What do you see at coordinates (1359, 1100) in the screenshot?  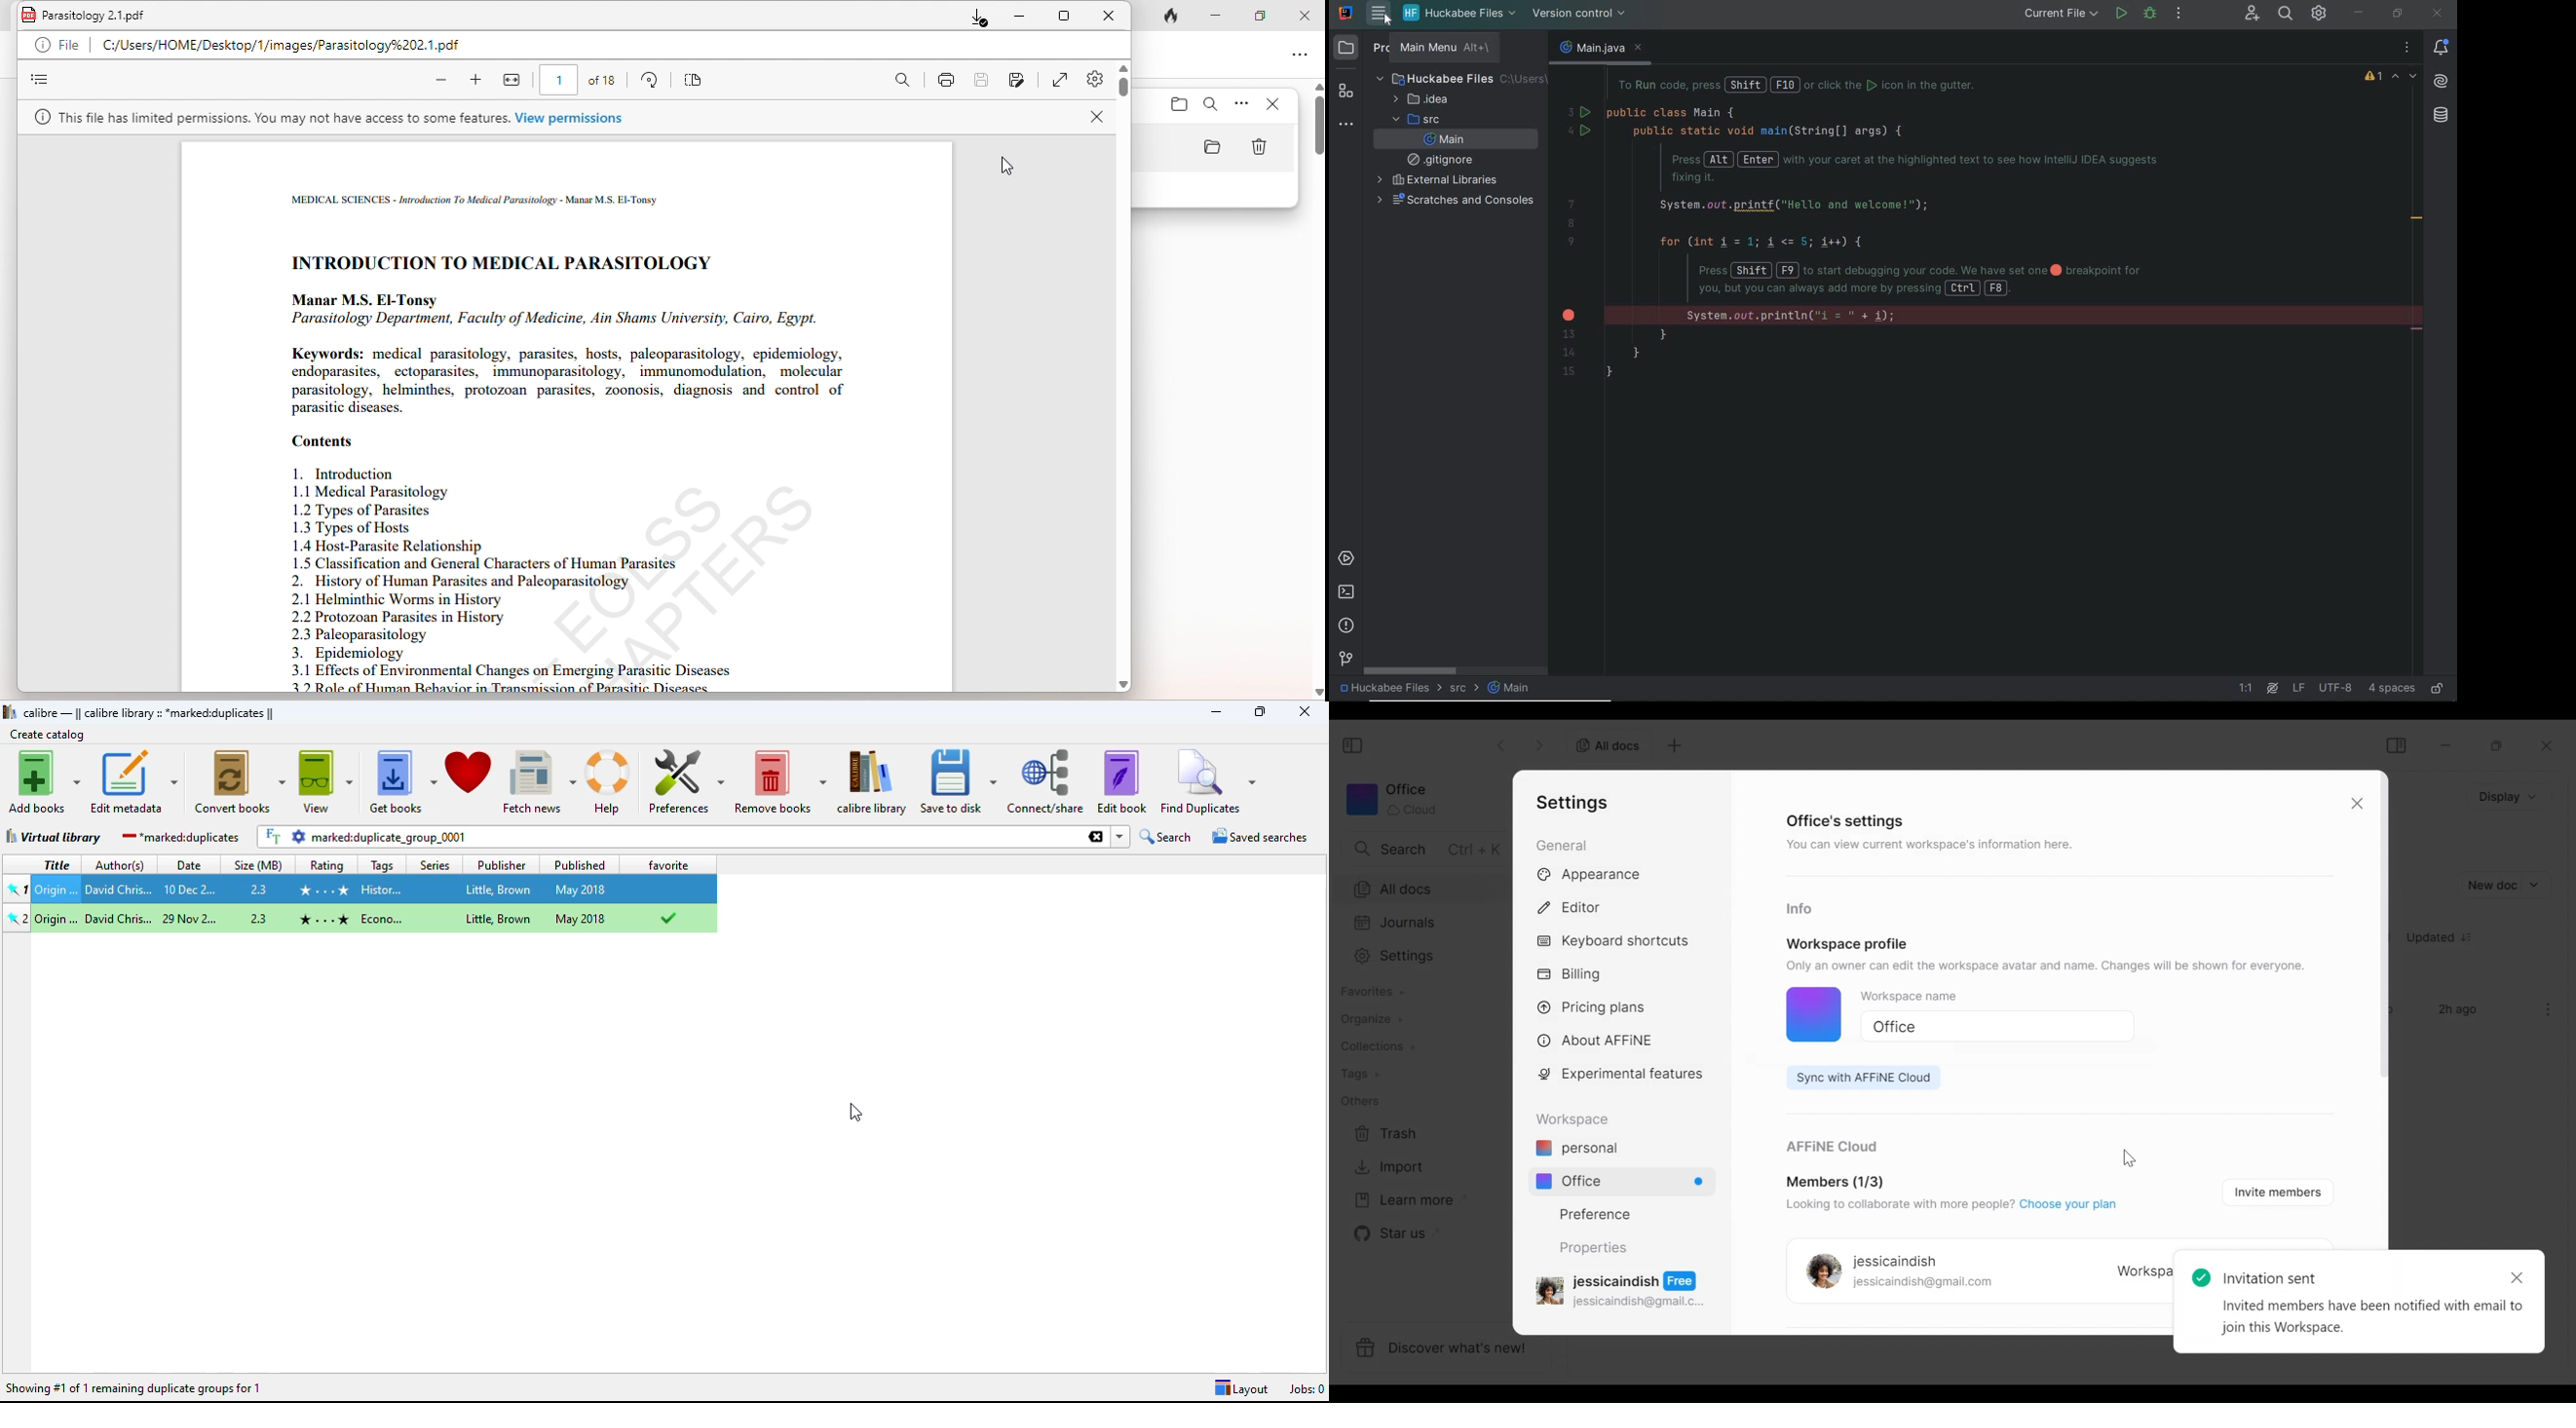 I see `Others` at bounding box center [1359, 1100].